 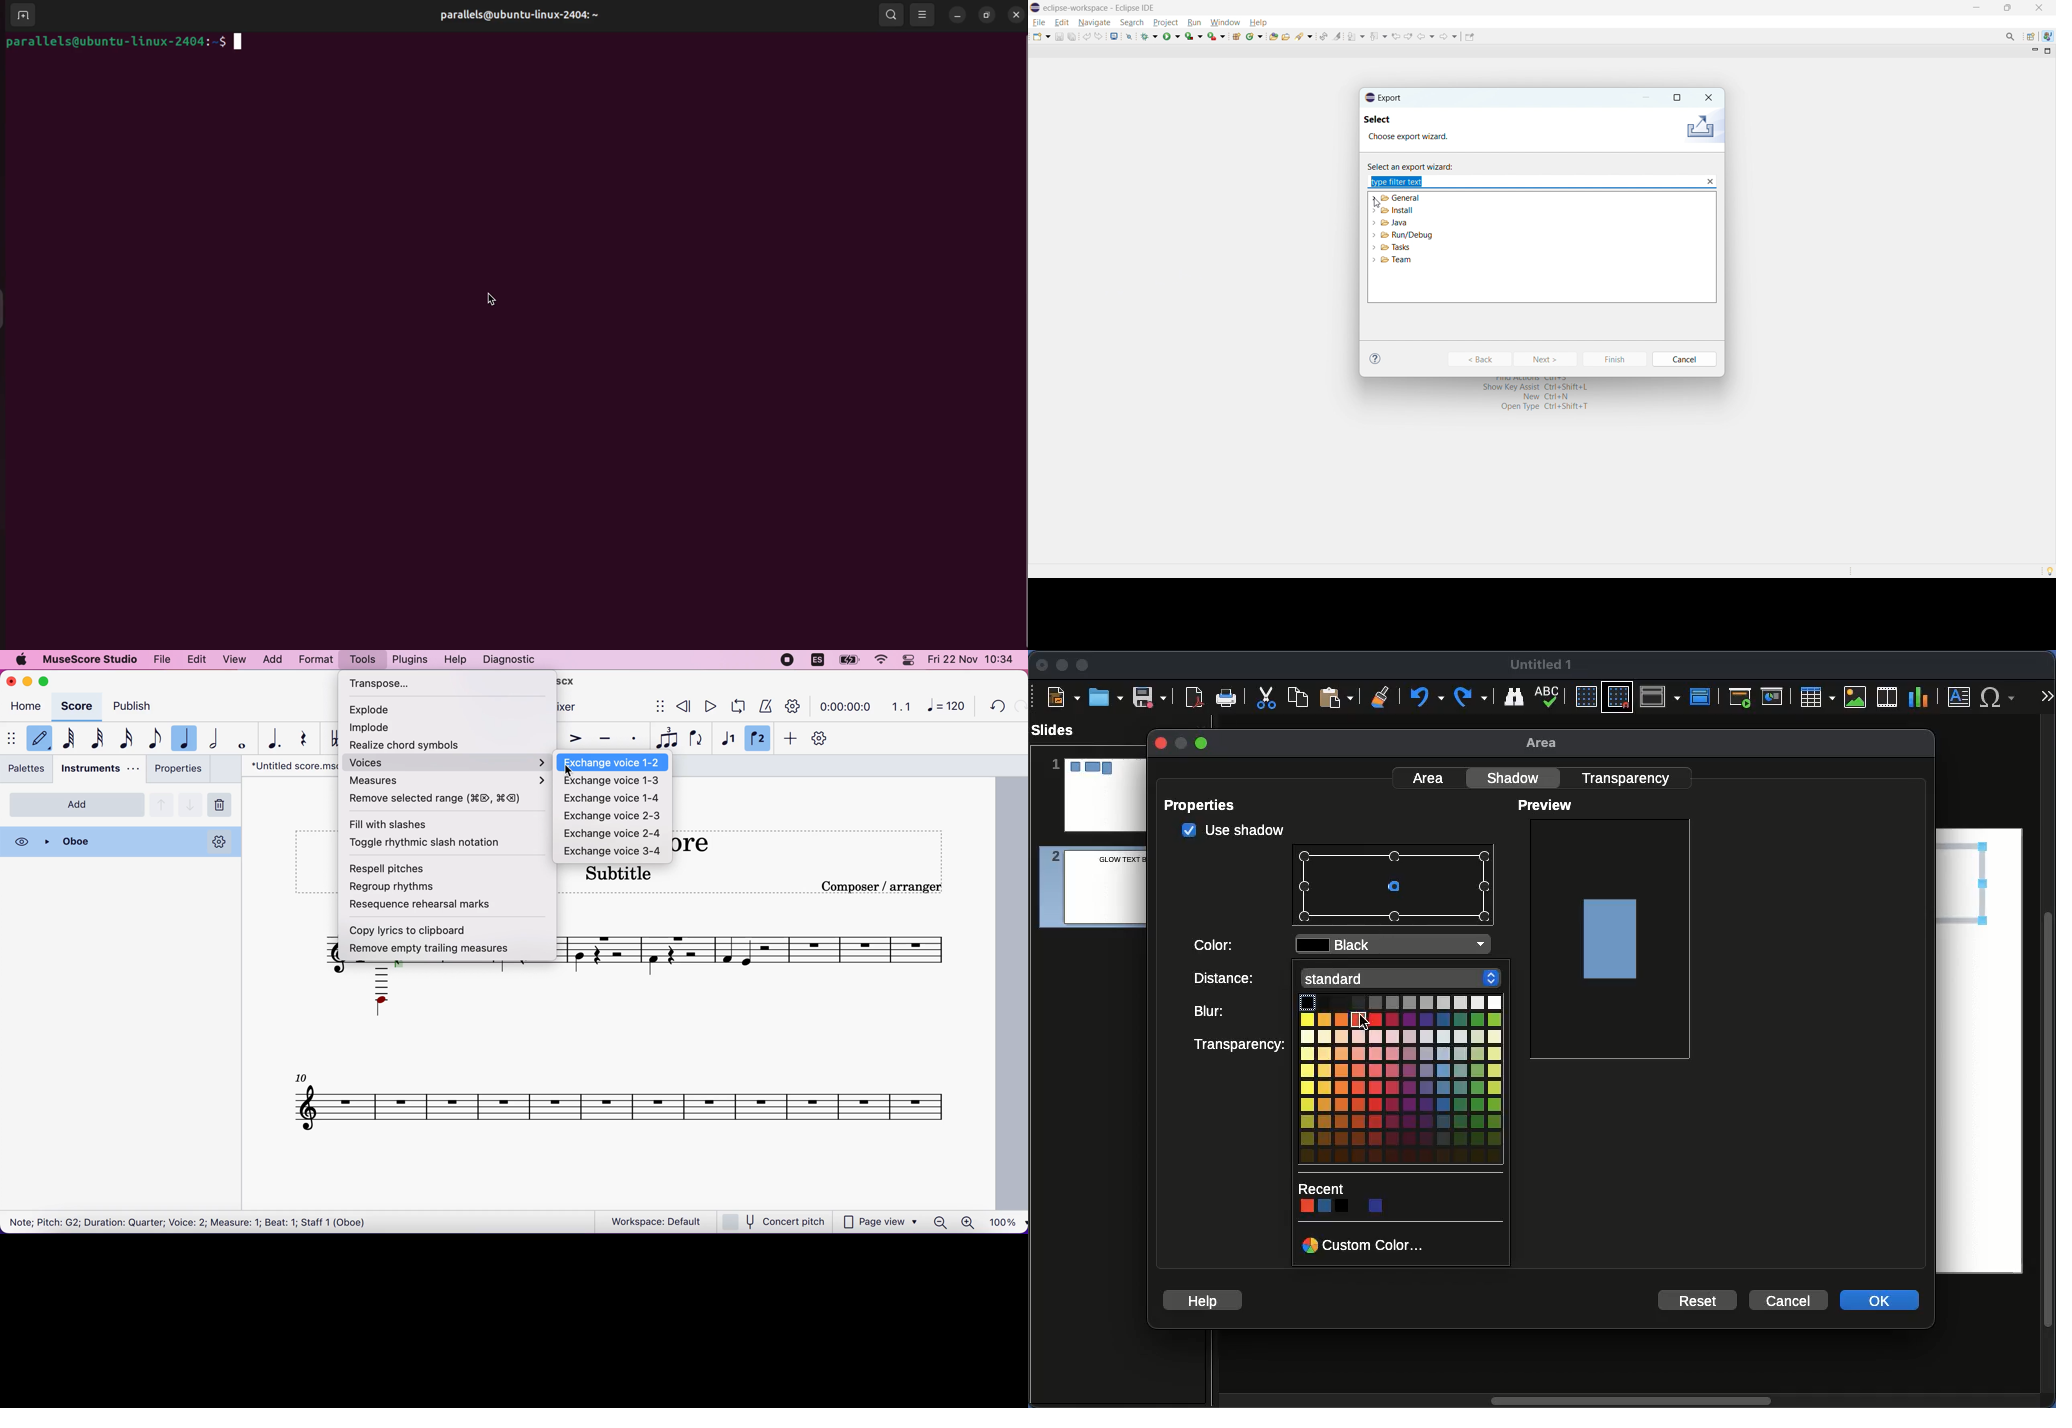 What do you see at coordinates (1627, 1402) in the screenshot?
I see `Scroll` at bounding box center [1627, 1402].